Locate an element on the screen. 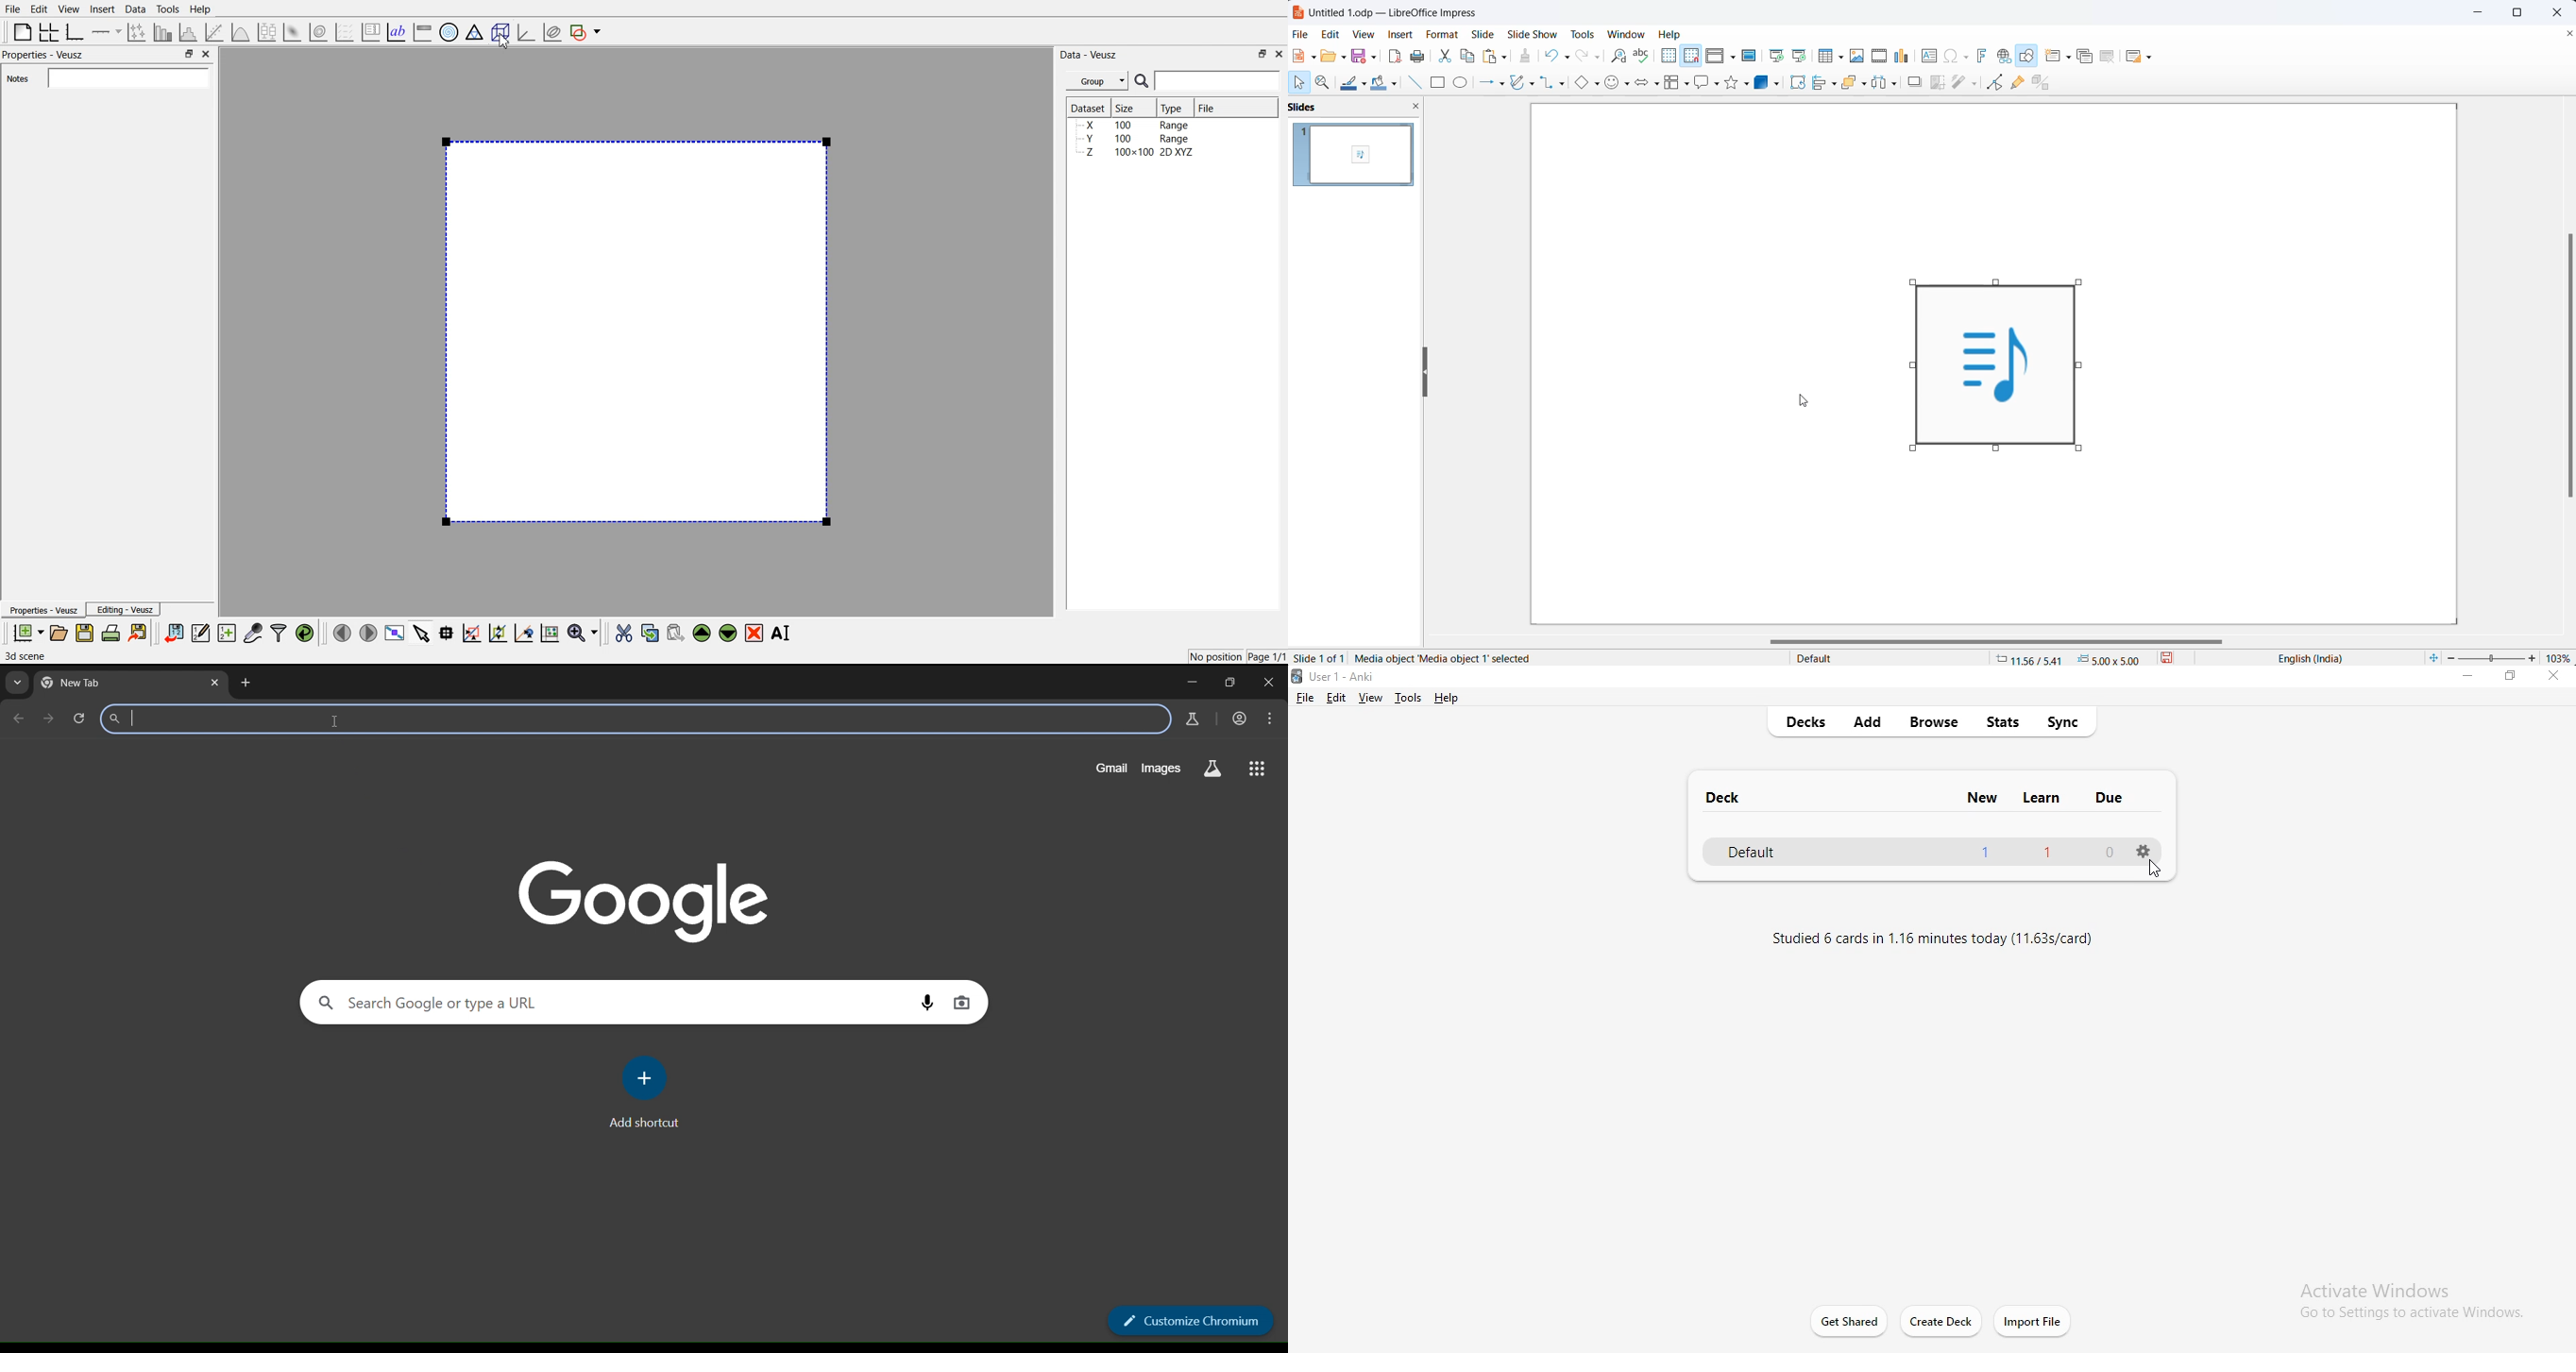 Image resolution: width=2576 pixels, height=1372 pixels. deck is located at coordinates (1718, 795).